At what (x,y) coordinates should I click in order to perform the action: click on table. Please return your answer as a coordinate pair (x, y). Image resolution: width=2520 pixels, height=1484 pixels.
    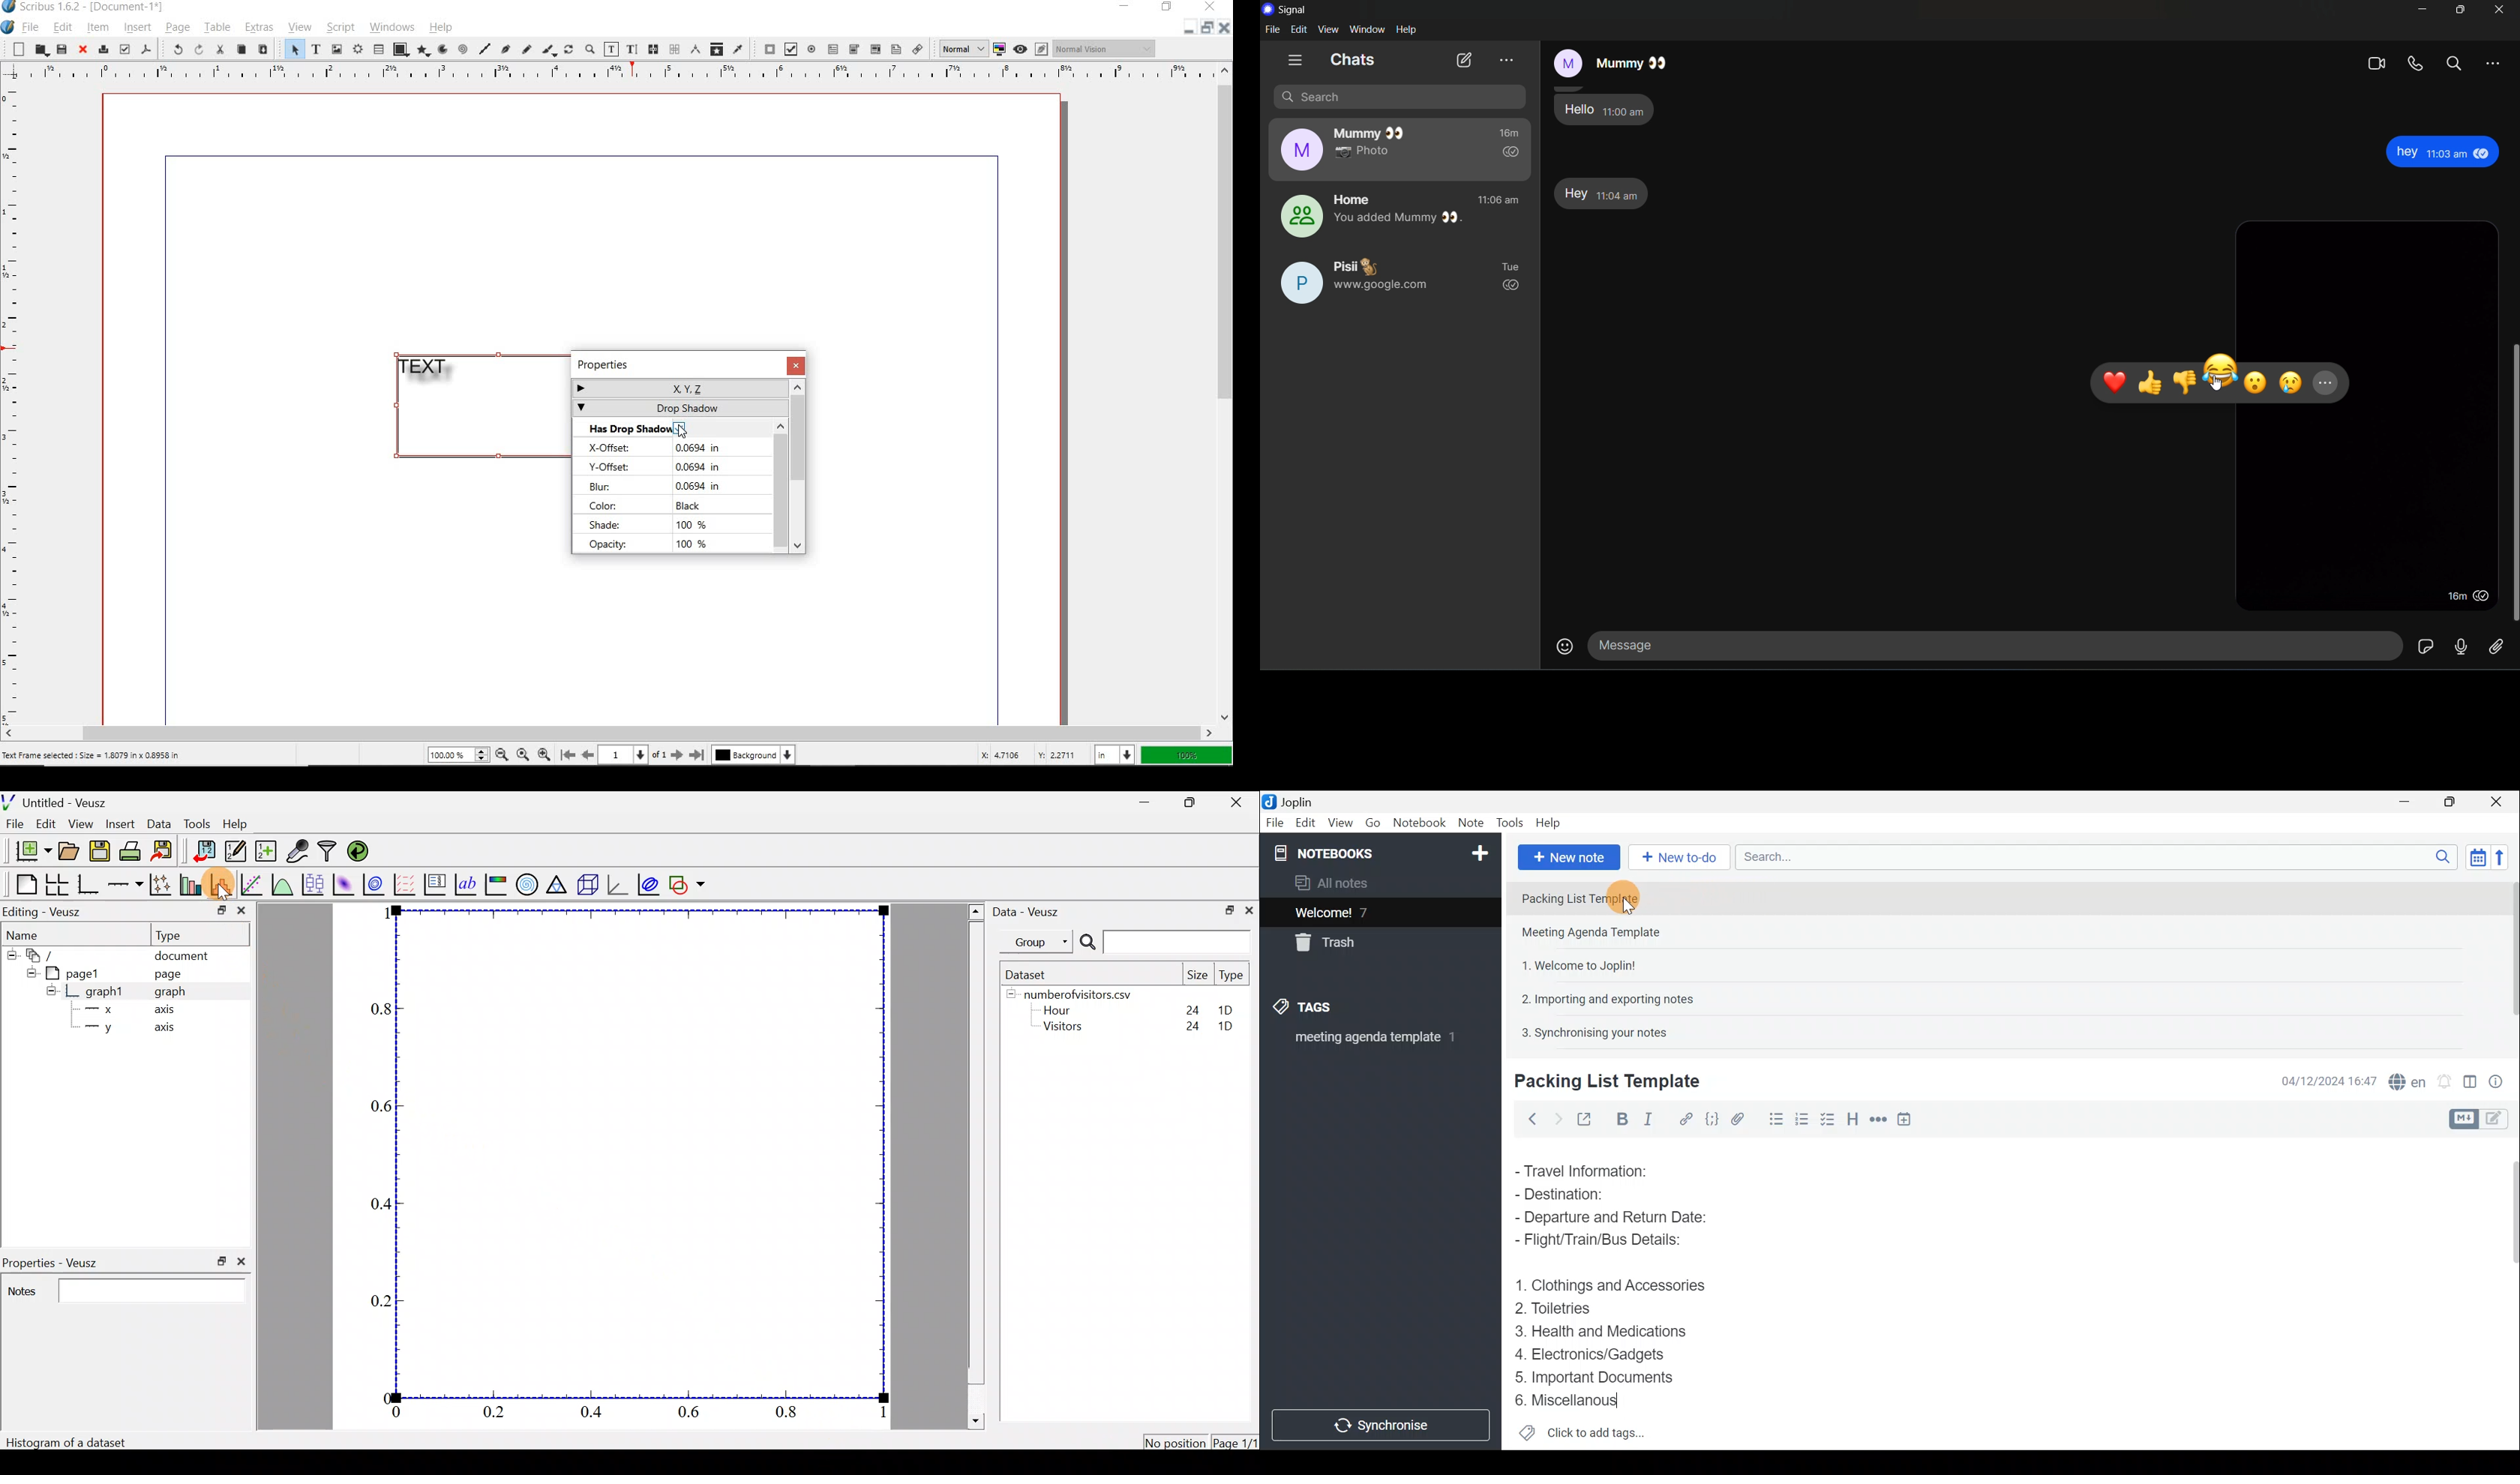
    Looking at the image, I should click on (378, 50).